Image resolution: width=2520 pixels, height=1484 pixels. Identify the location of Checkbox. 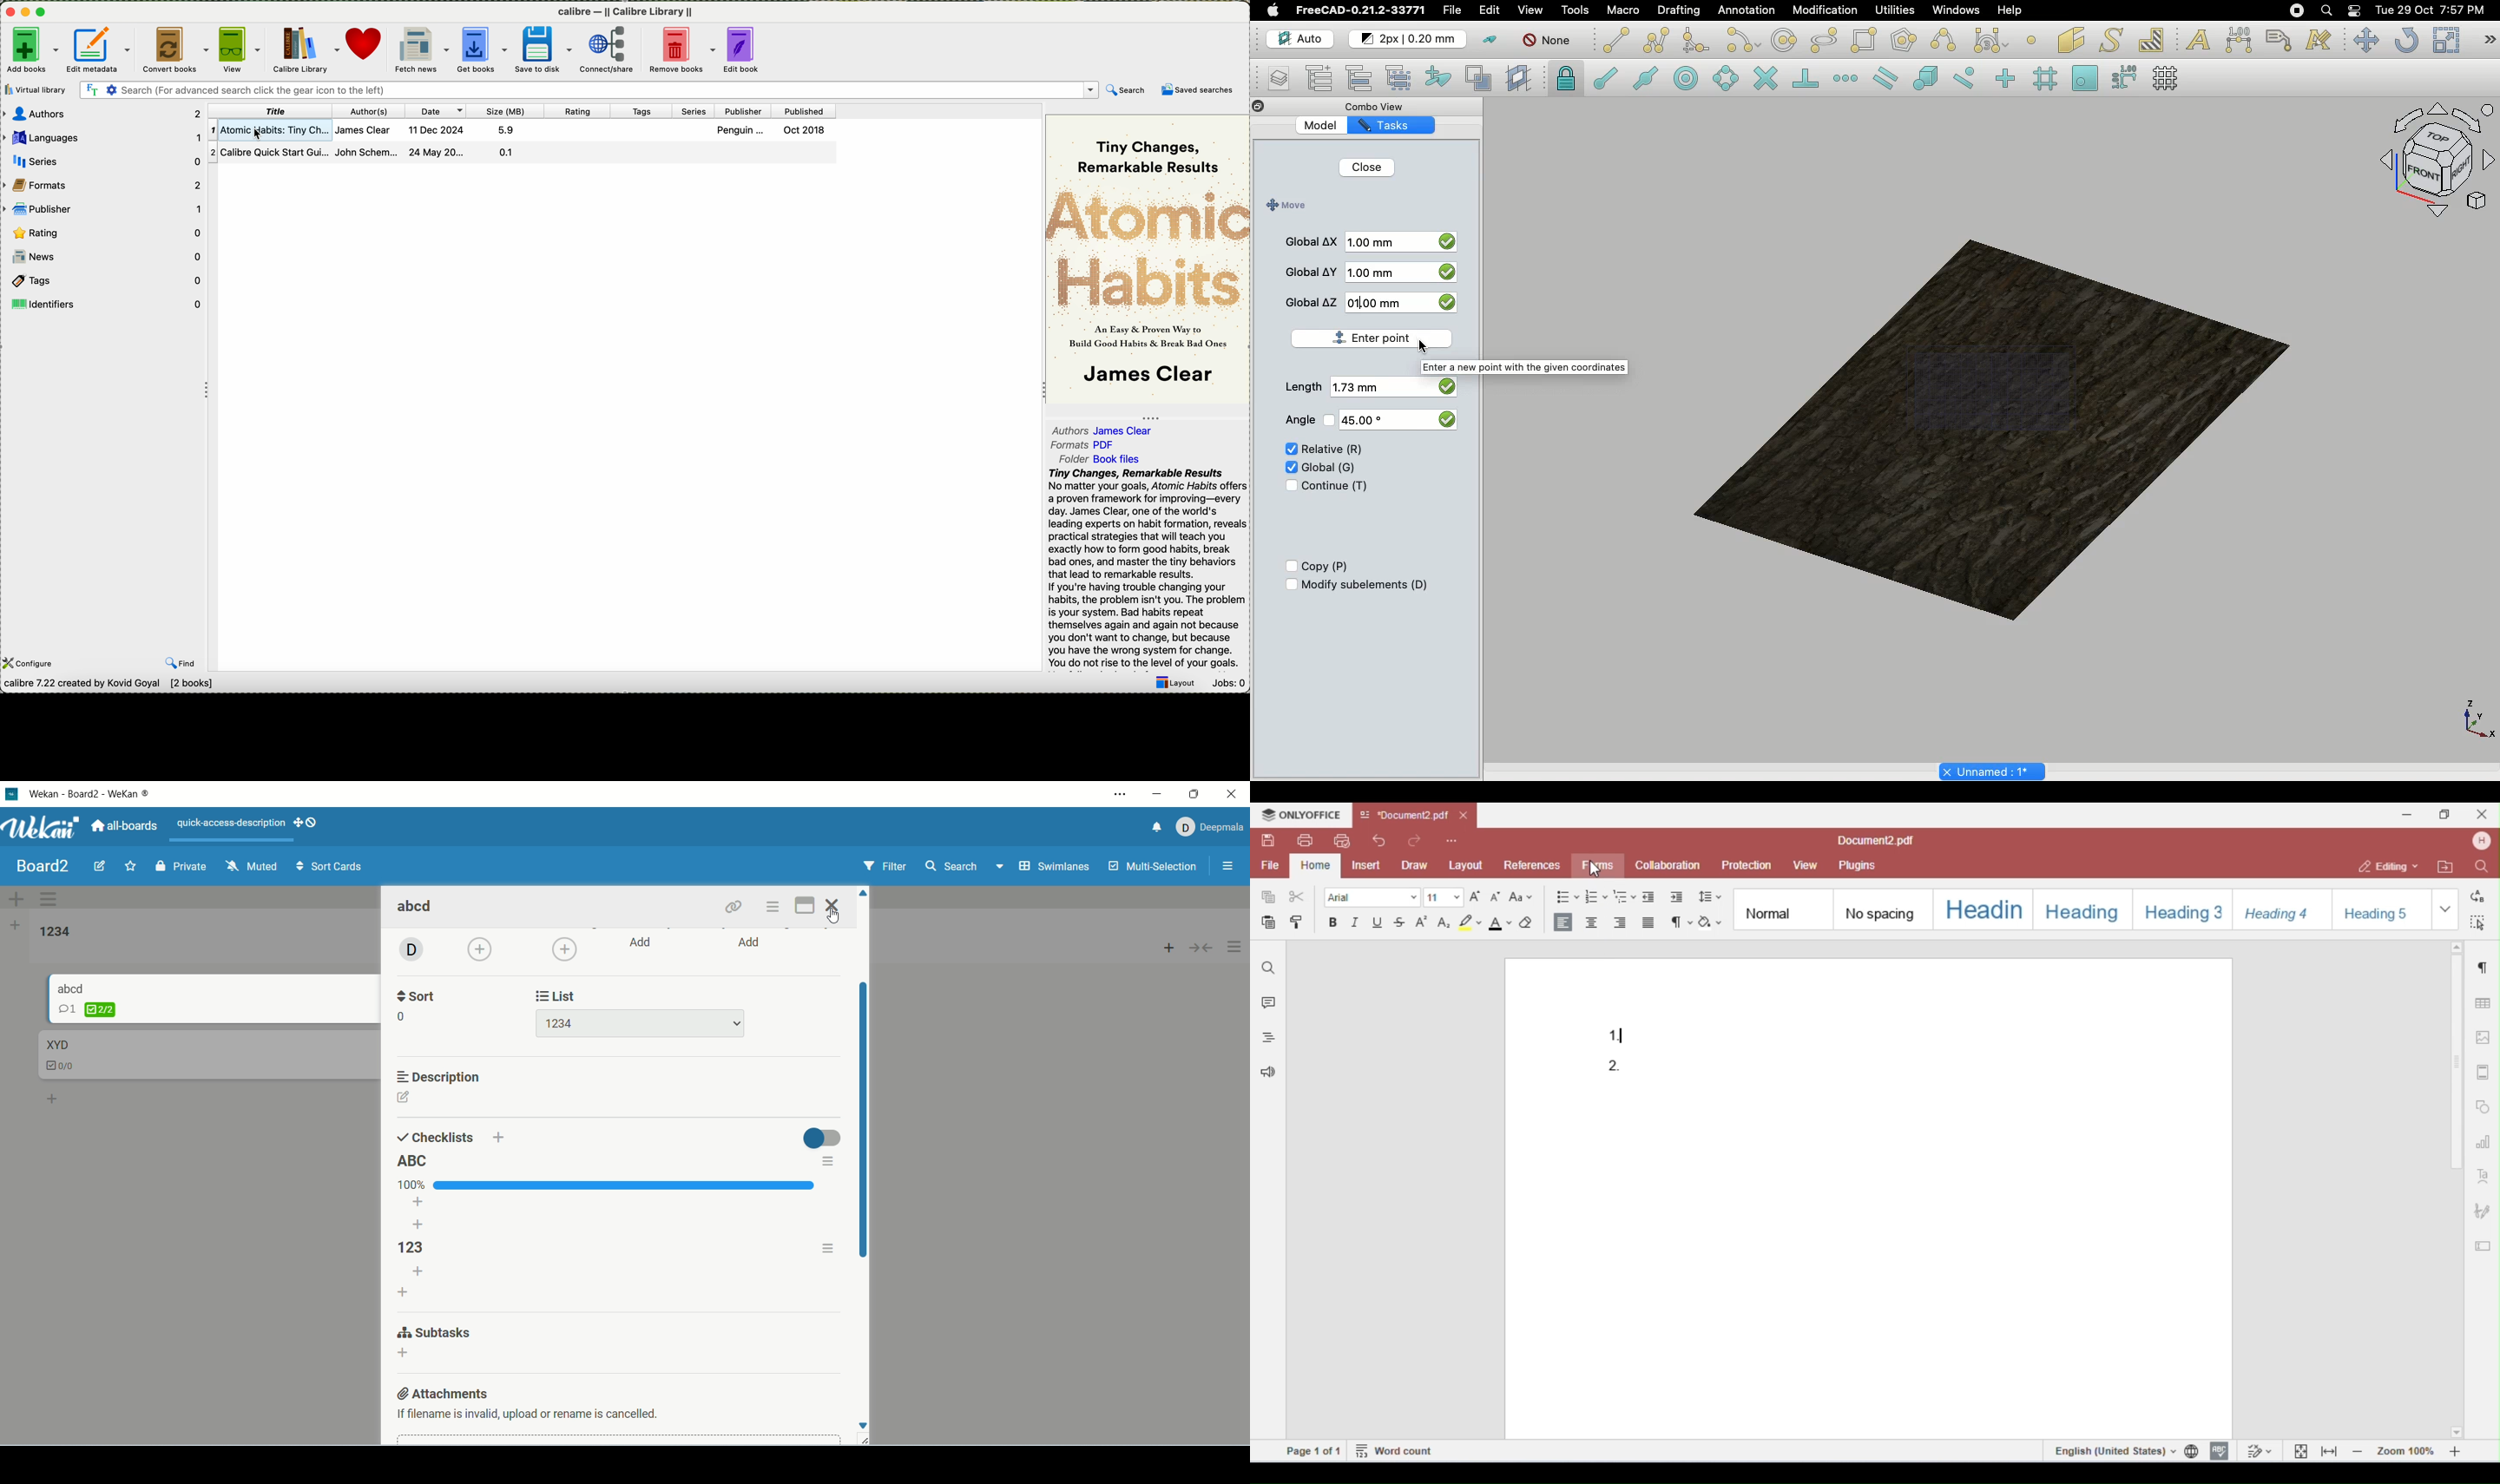
(1289, 585).